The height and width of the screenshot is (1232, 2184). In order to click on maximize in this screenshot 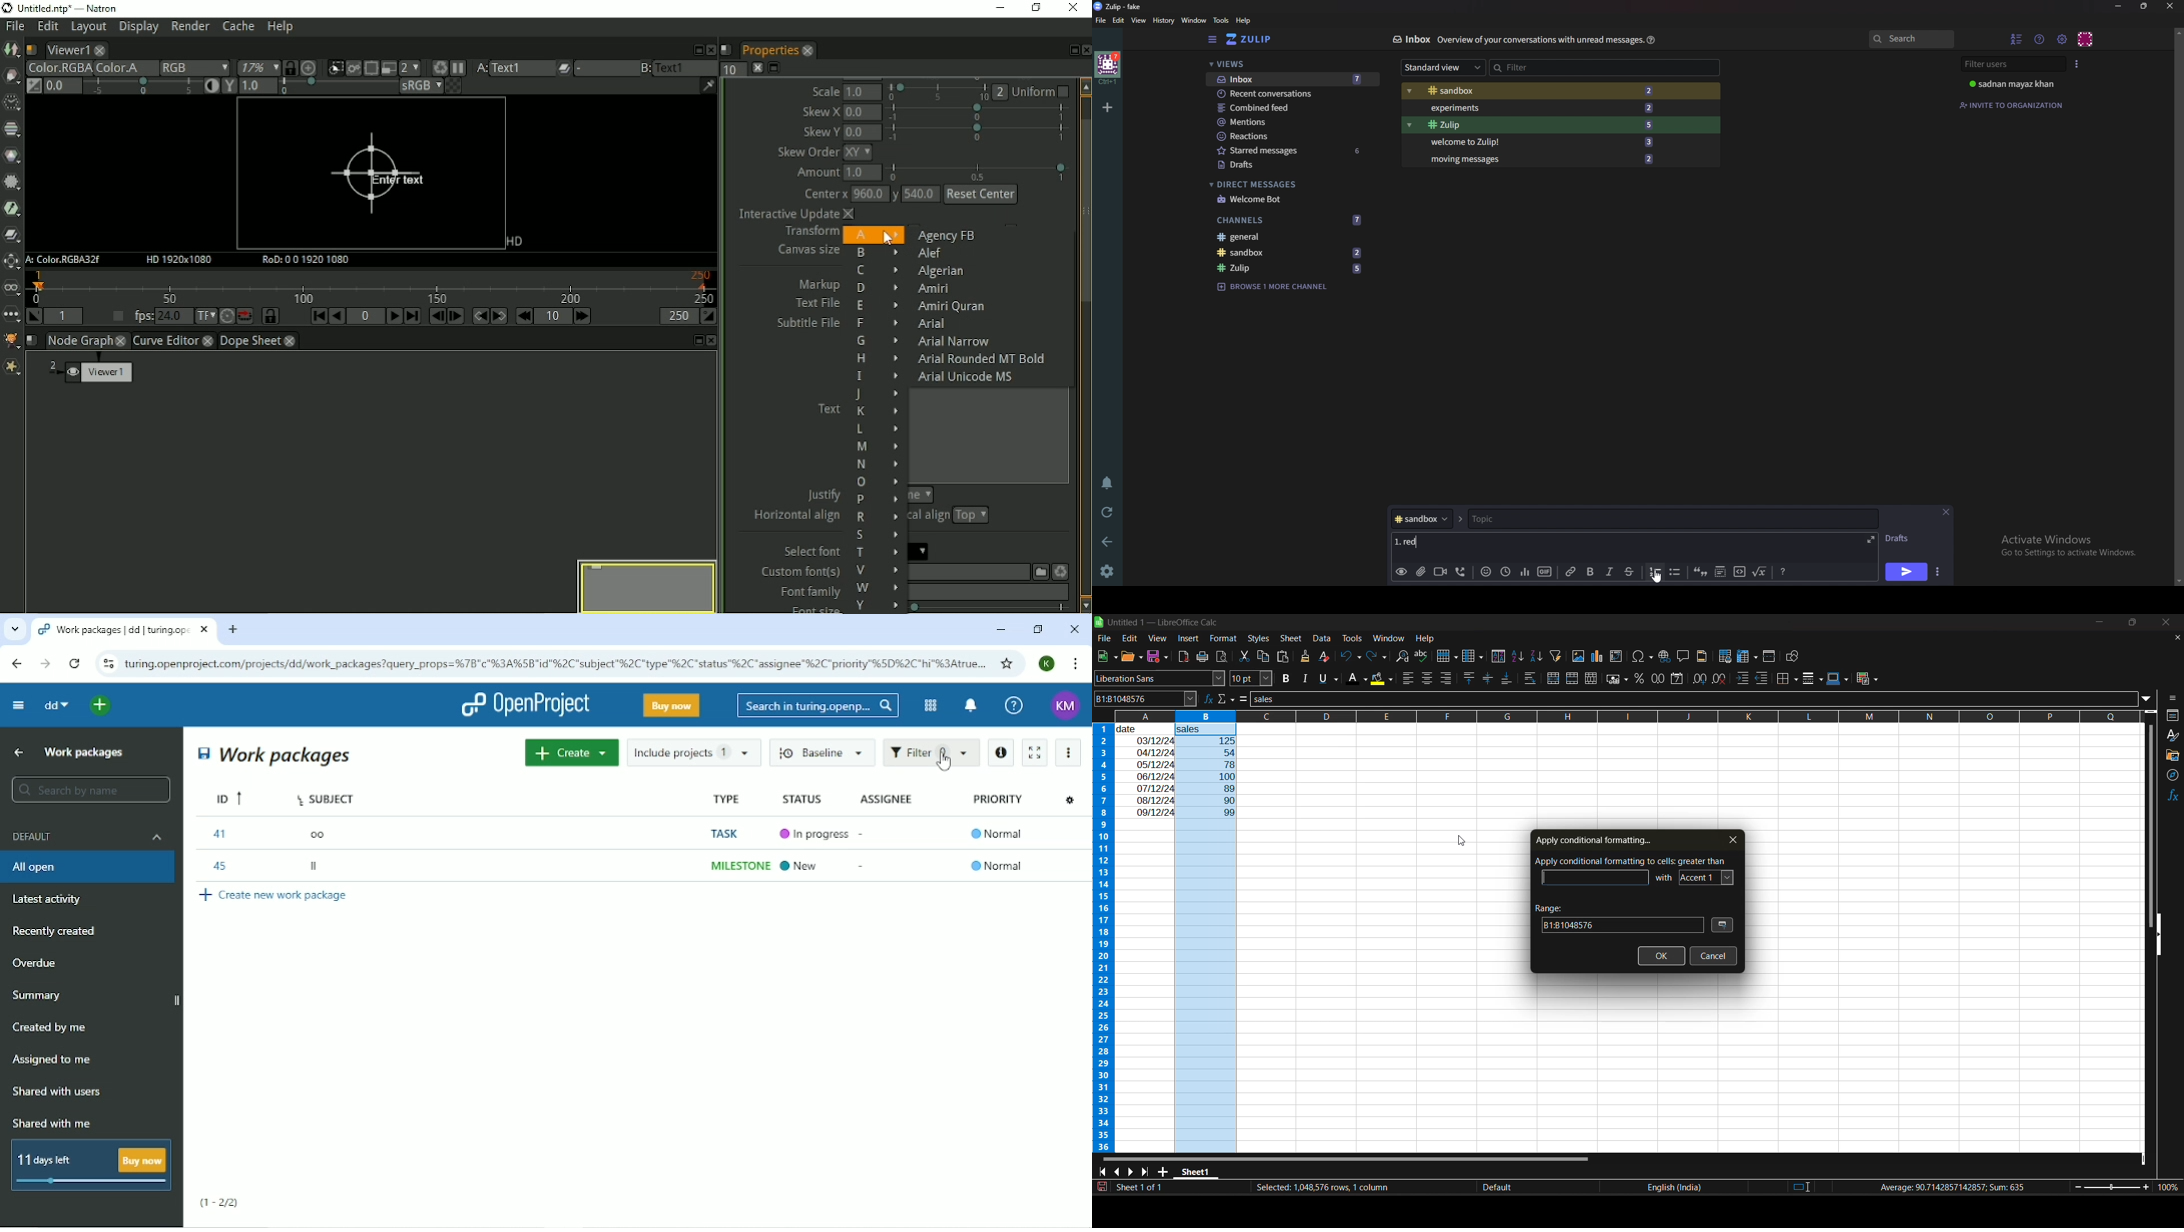, I will do `click(2135, 625)`.